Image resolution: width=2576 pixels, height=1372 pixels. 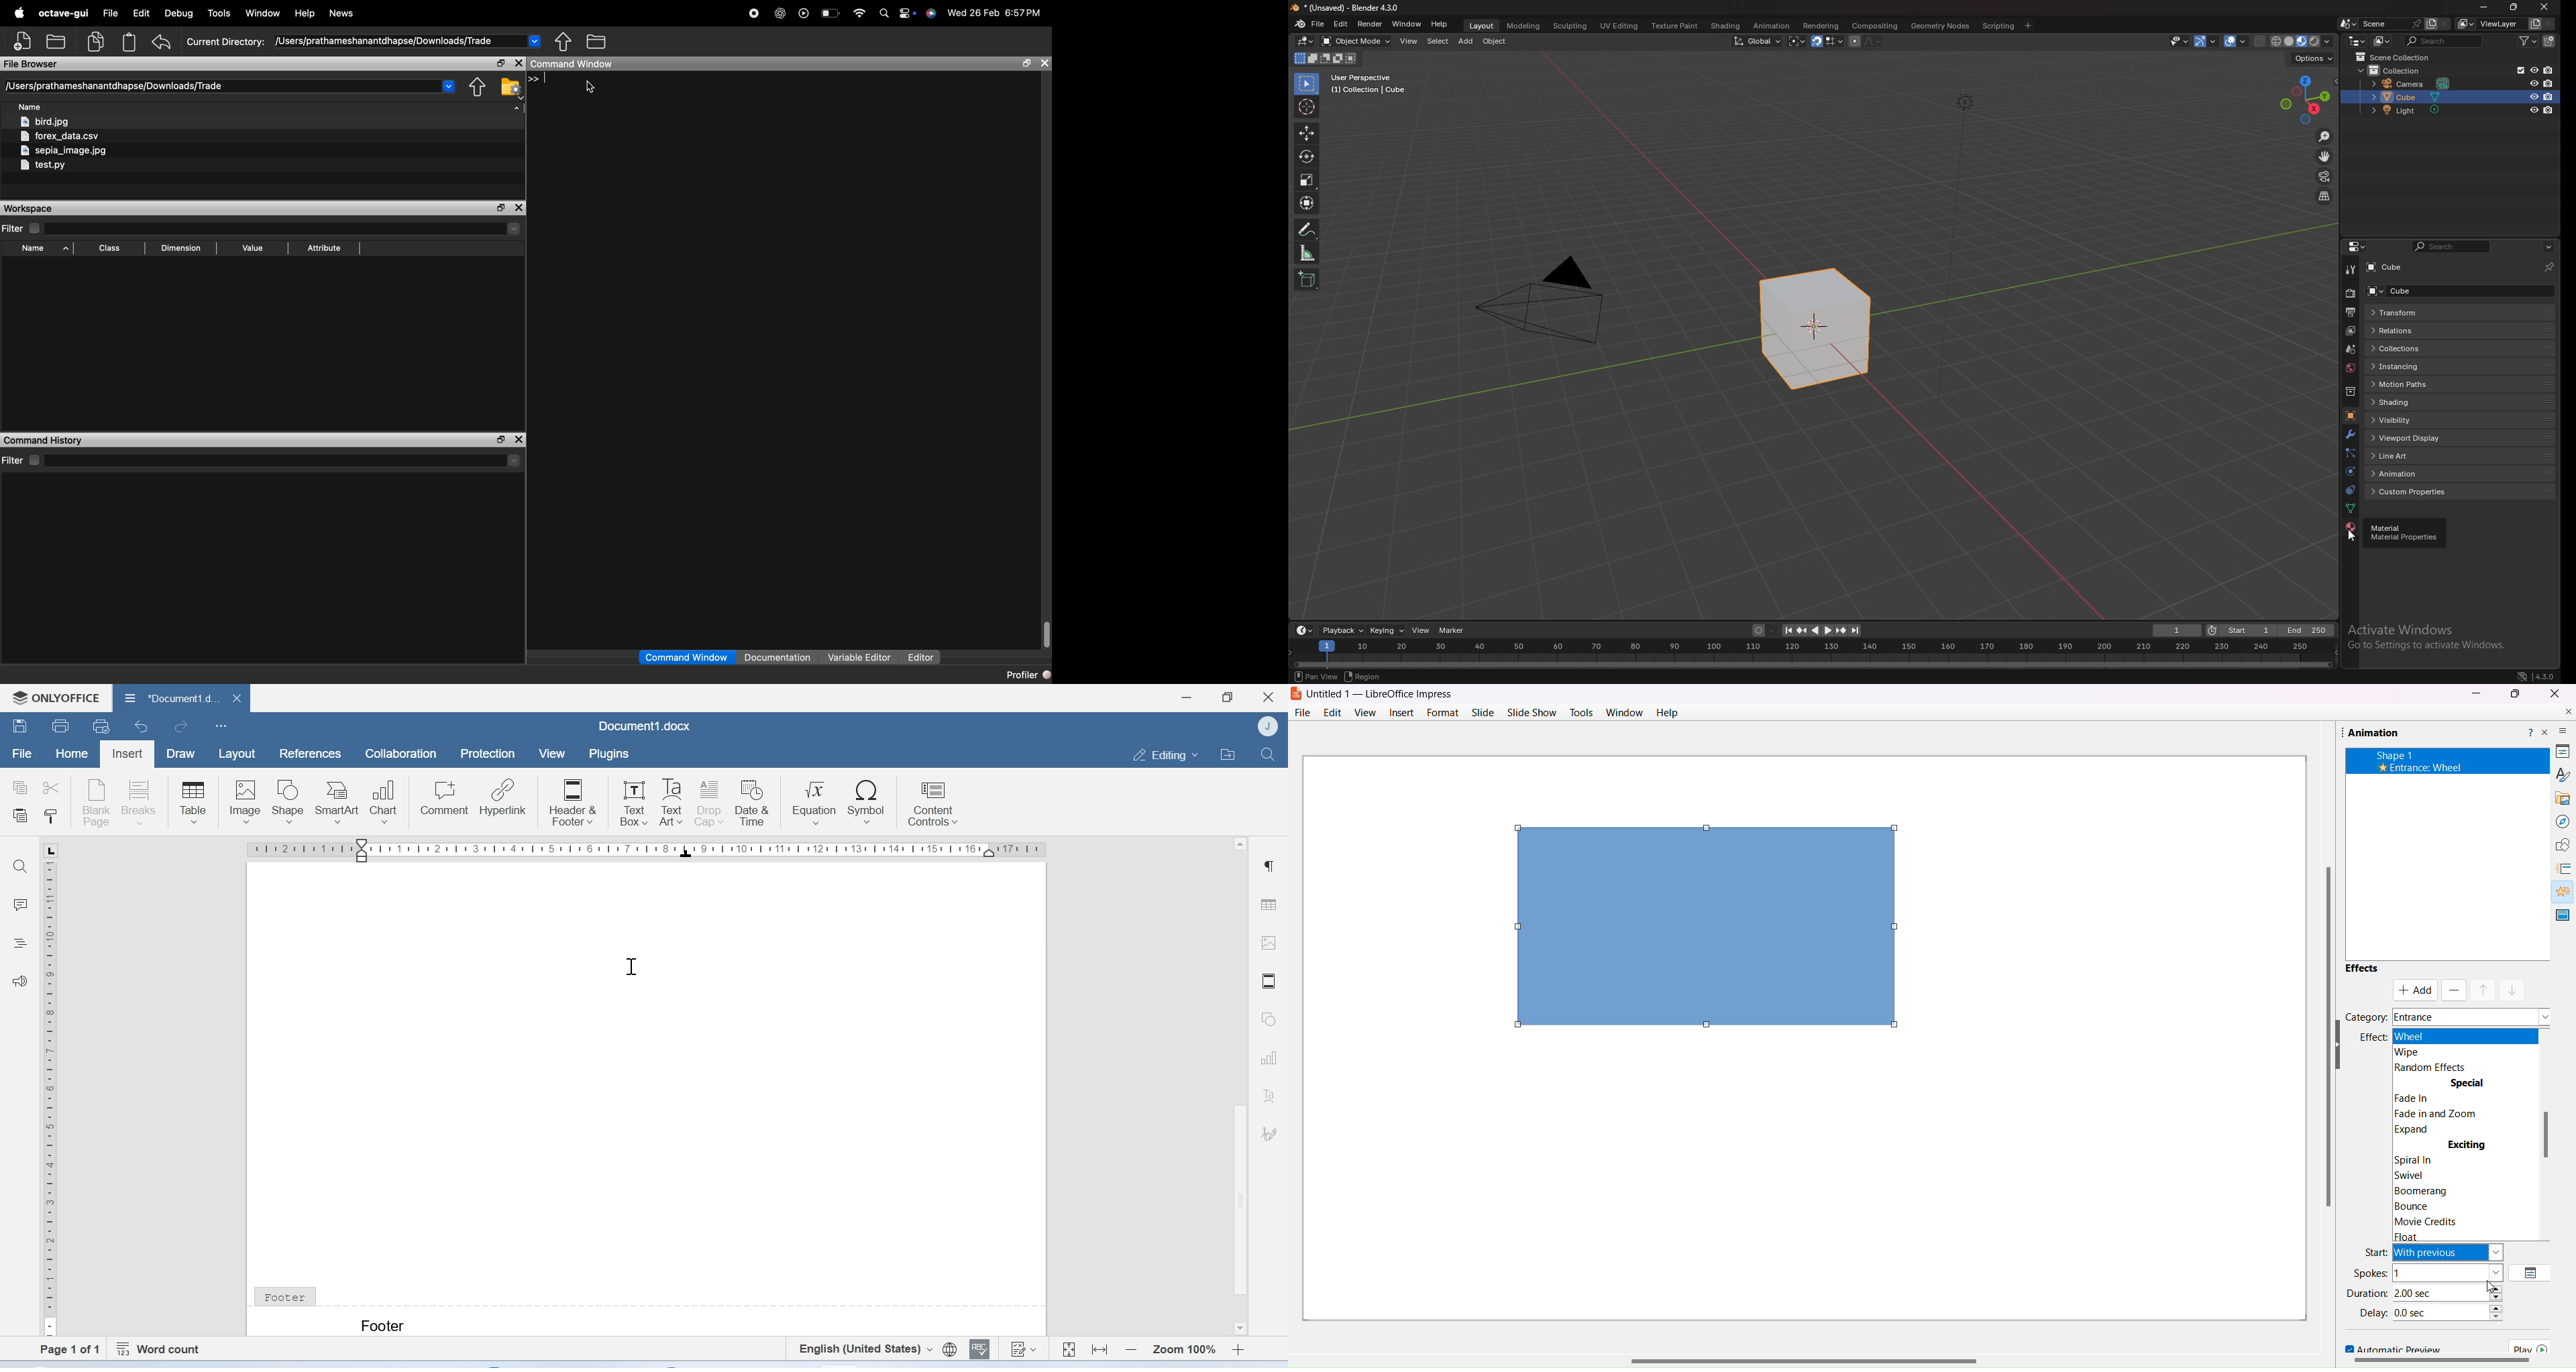 What do you see at coordinates (2412, 762) in the screenshot?
I see `Shape 1
“+ Entrance: Wheel` at bounding box center [2412, 762].